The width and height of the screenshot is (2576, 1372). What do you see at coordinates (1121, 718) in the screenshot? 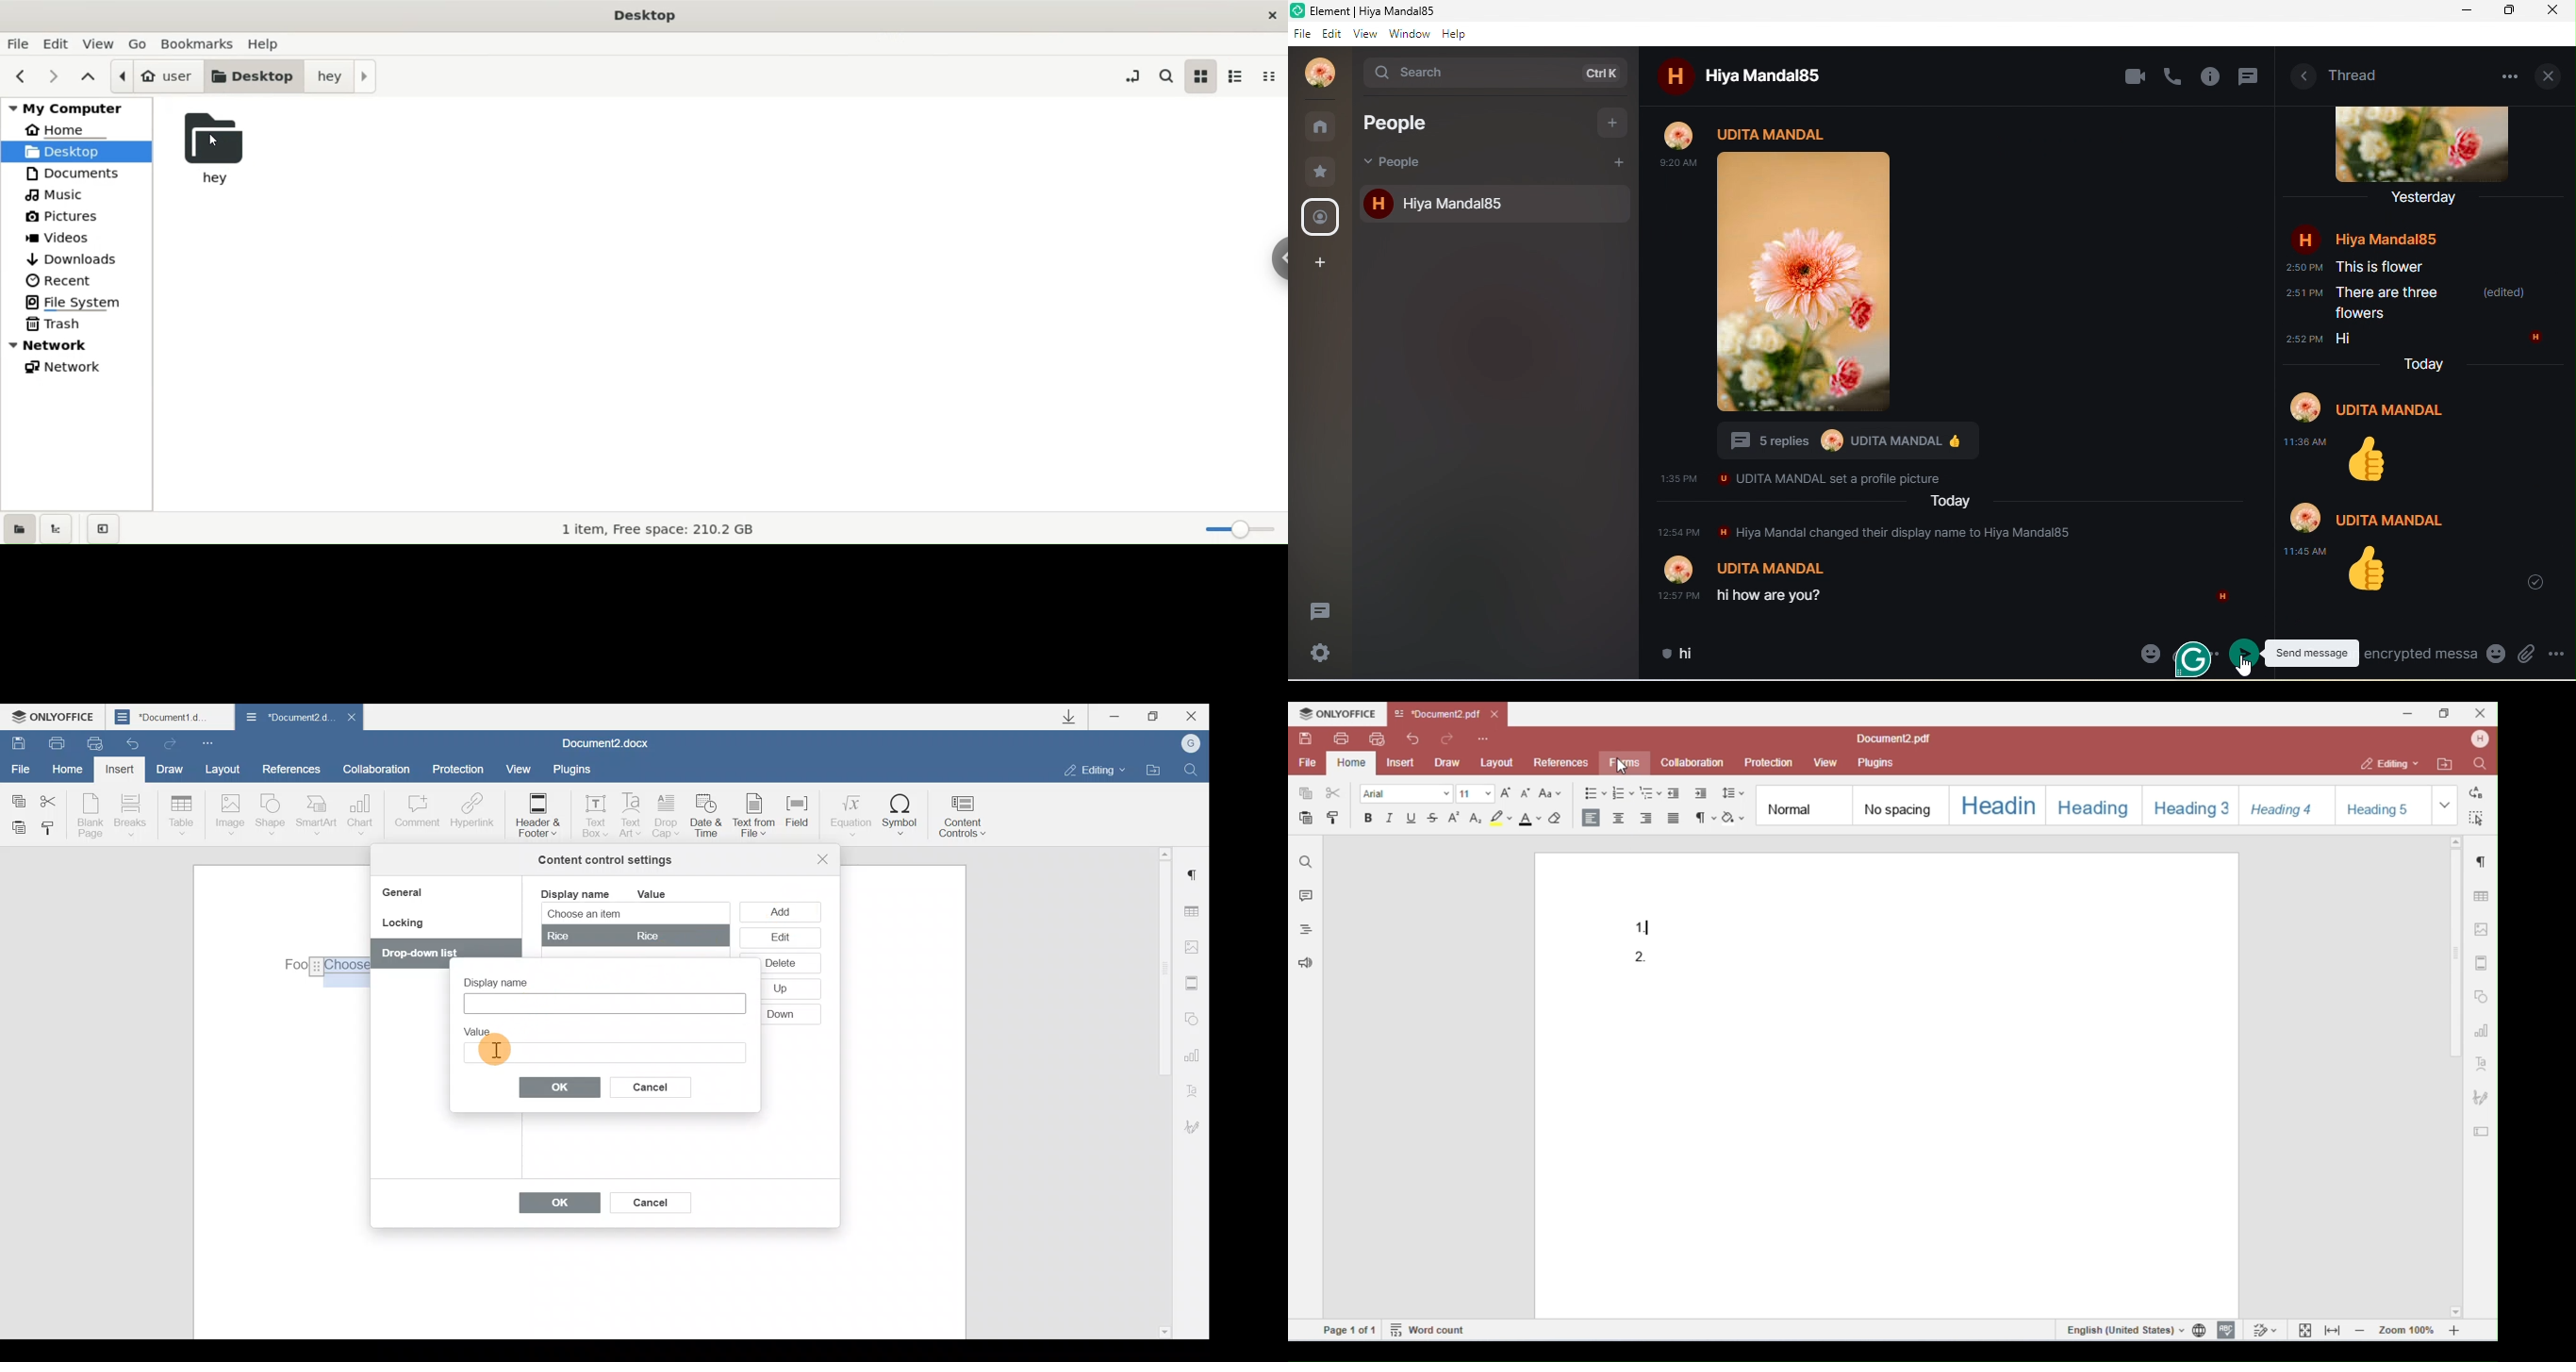
I see `Minimize` at bounding box center [1121, 718].